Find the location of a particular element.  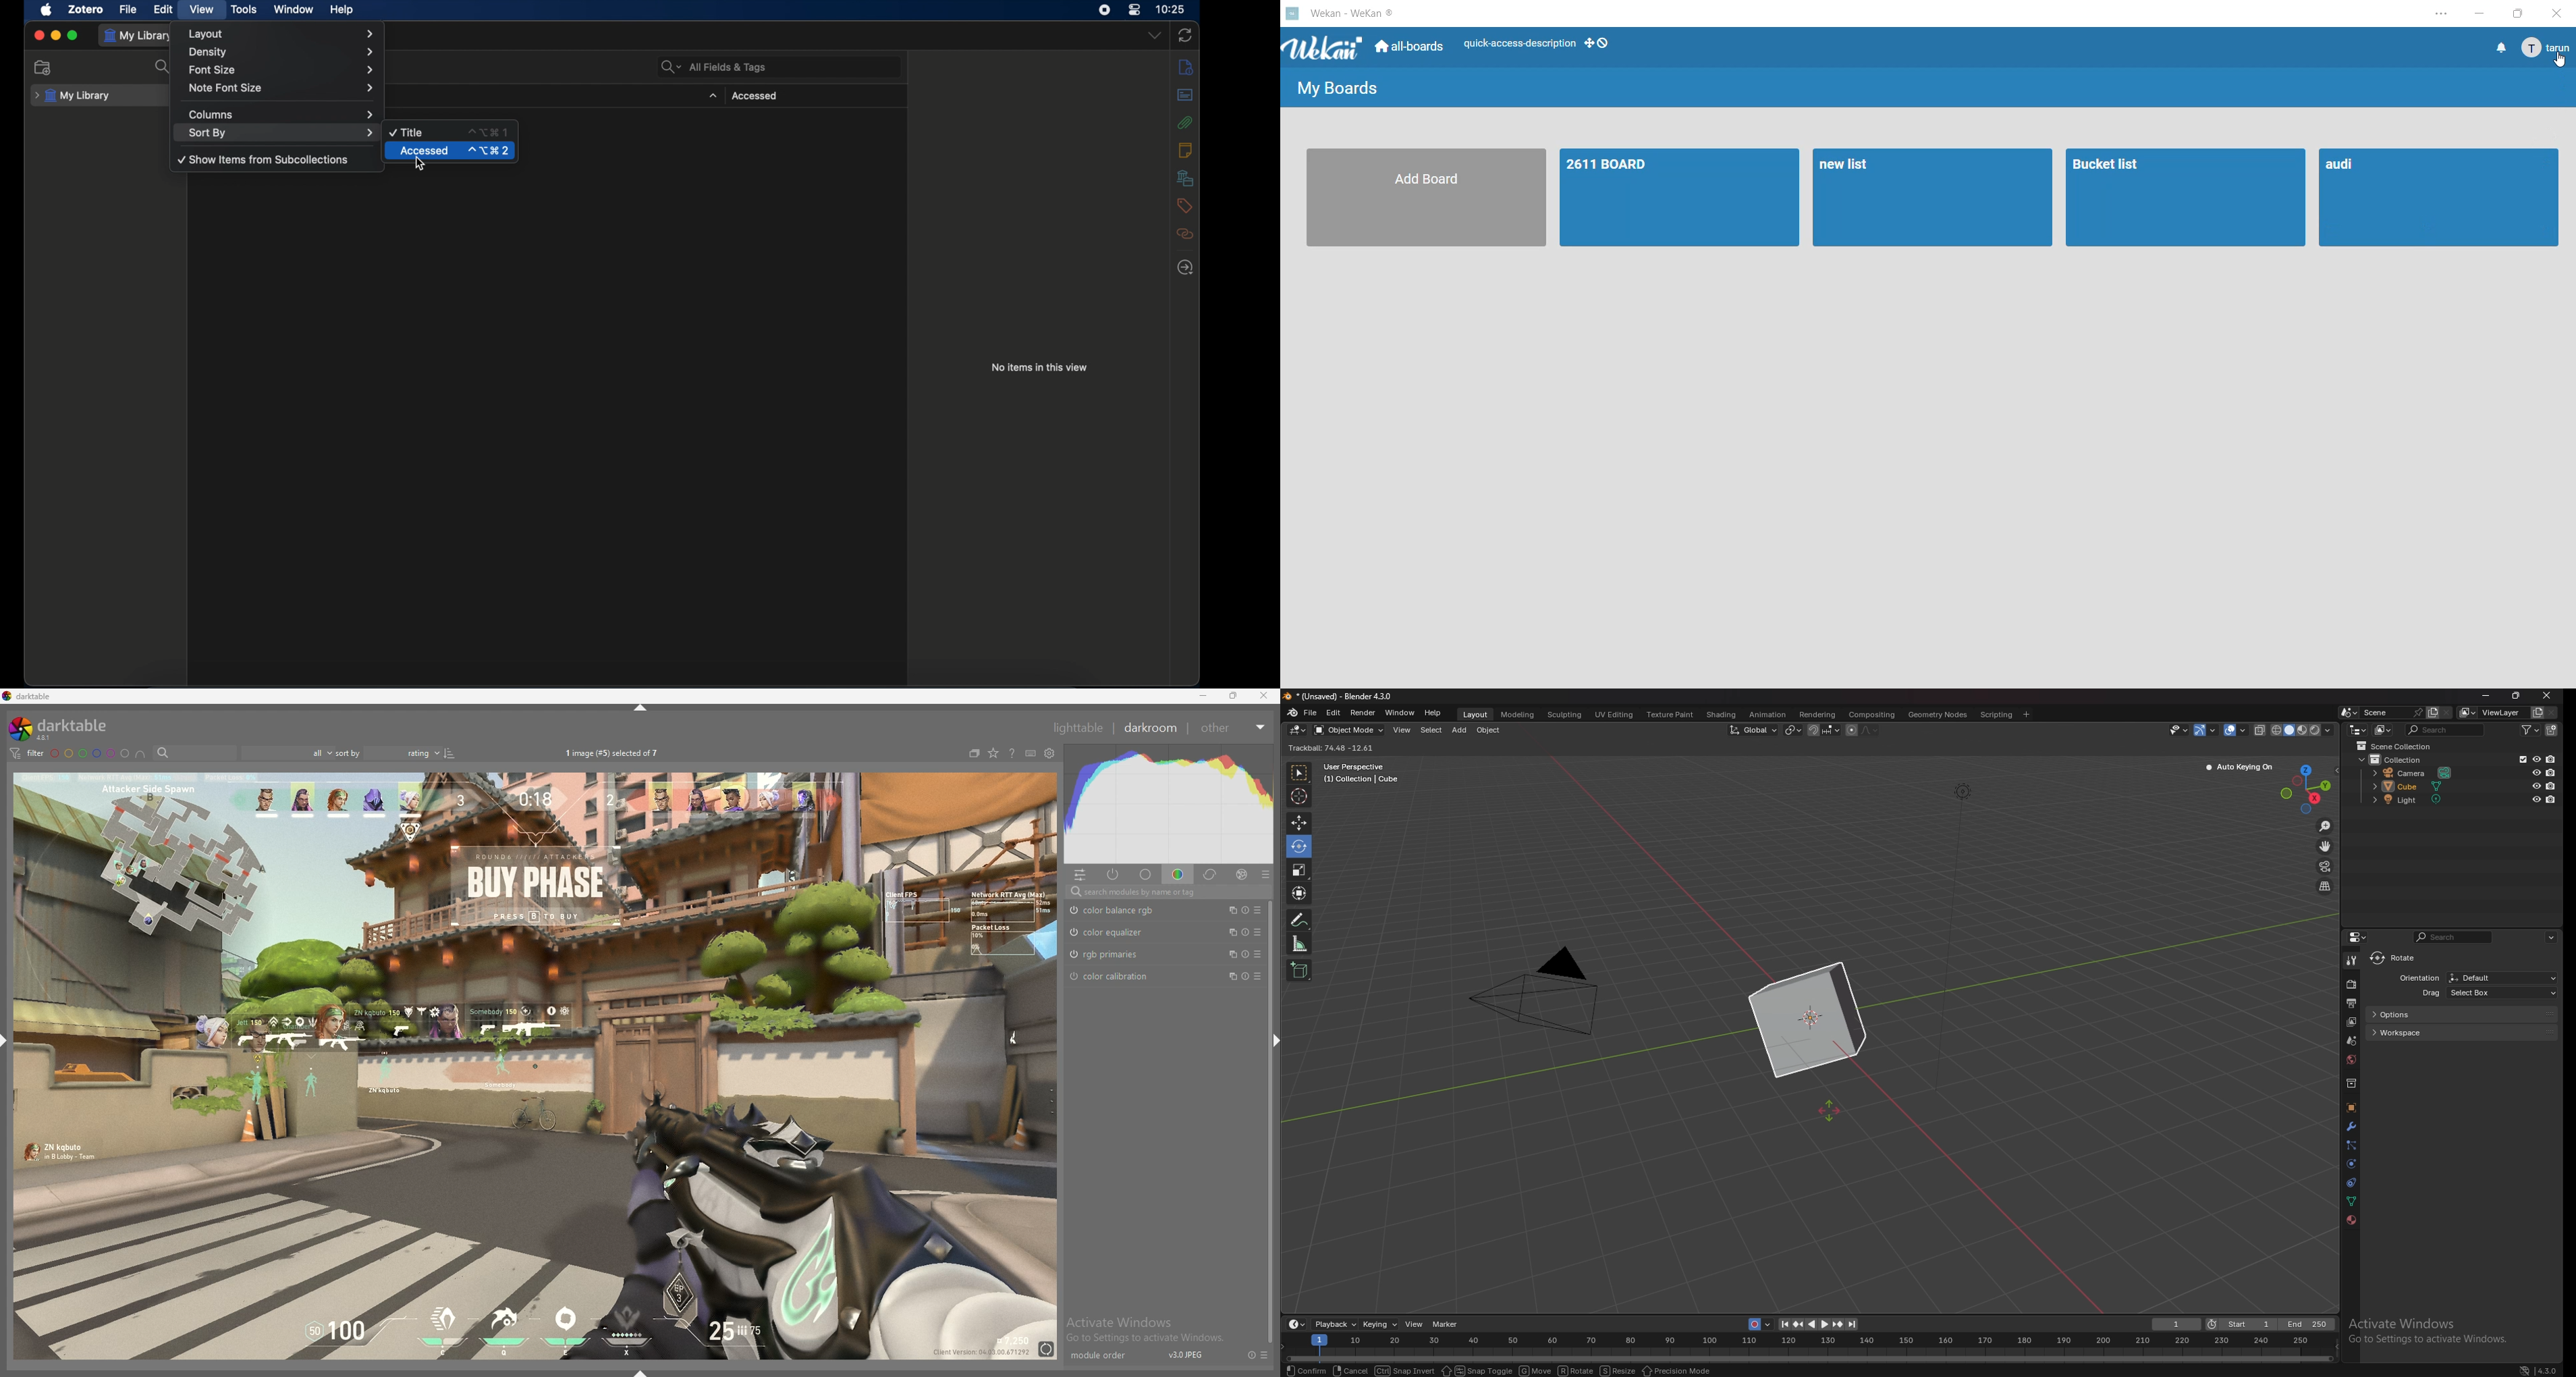

time is located at coordinates (1171, 8).